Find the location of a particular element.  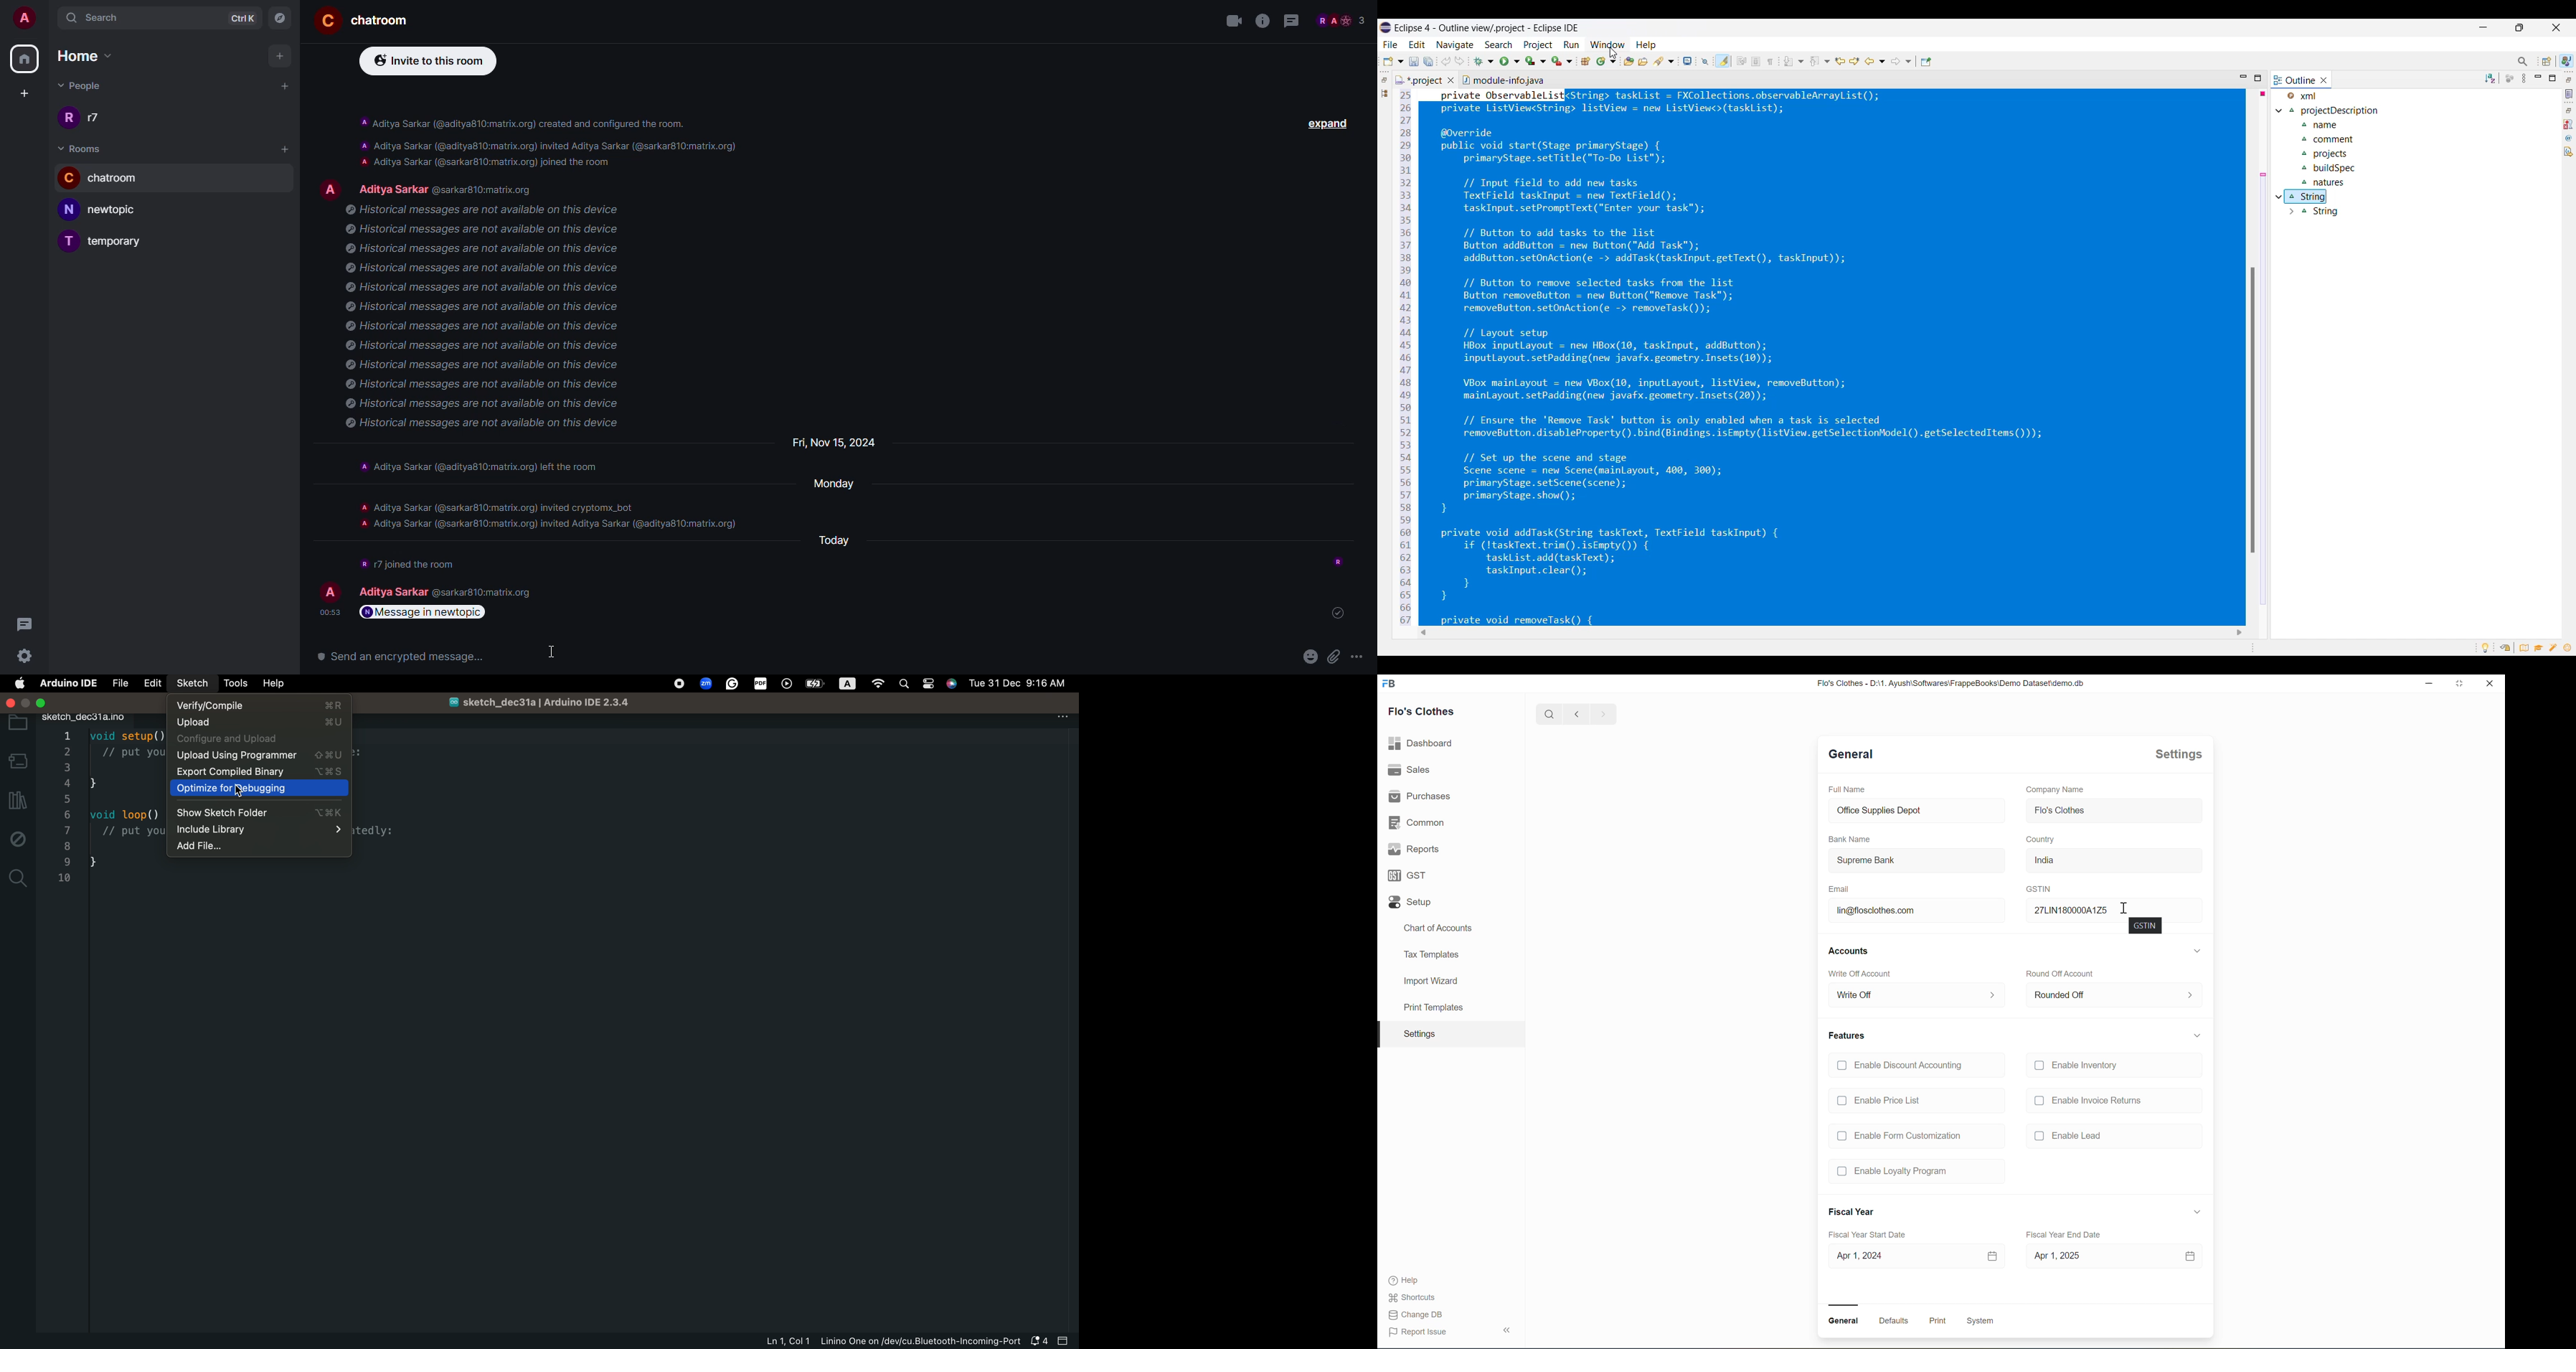

Import Wizard is located at coordinates (1428, 982).